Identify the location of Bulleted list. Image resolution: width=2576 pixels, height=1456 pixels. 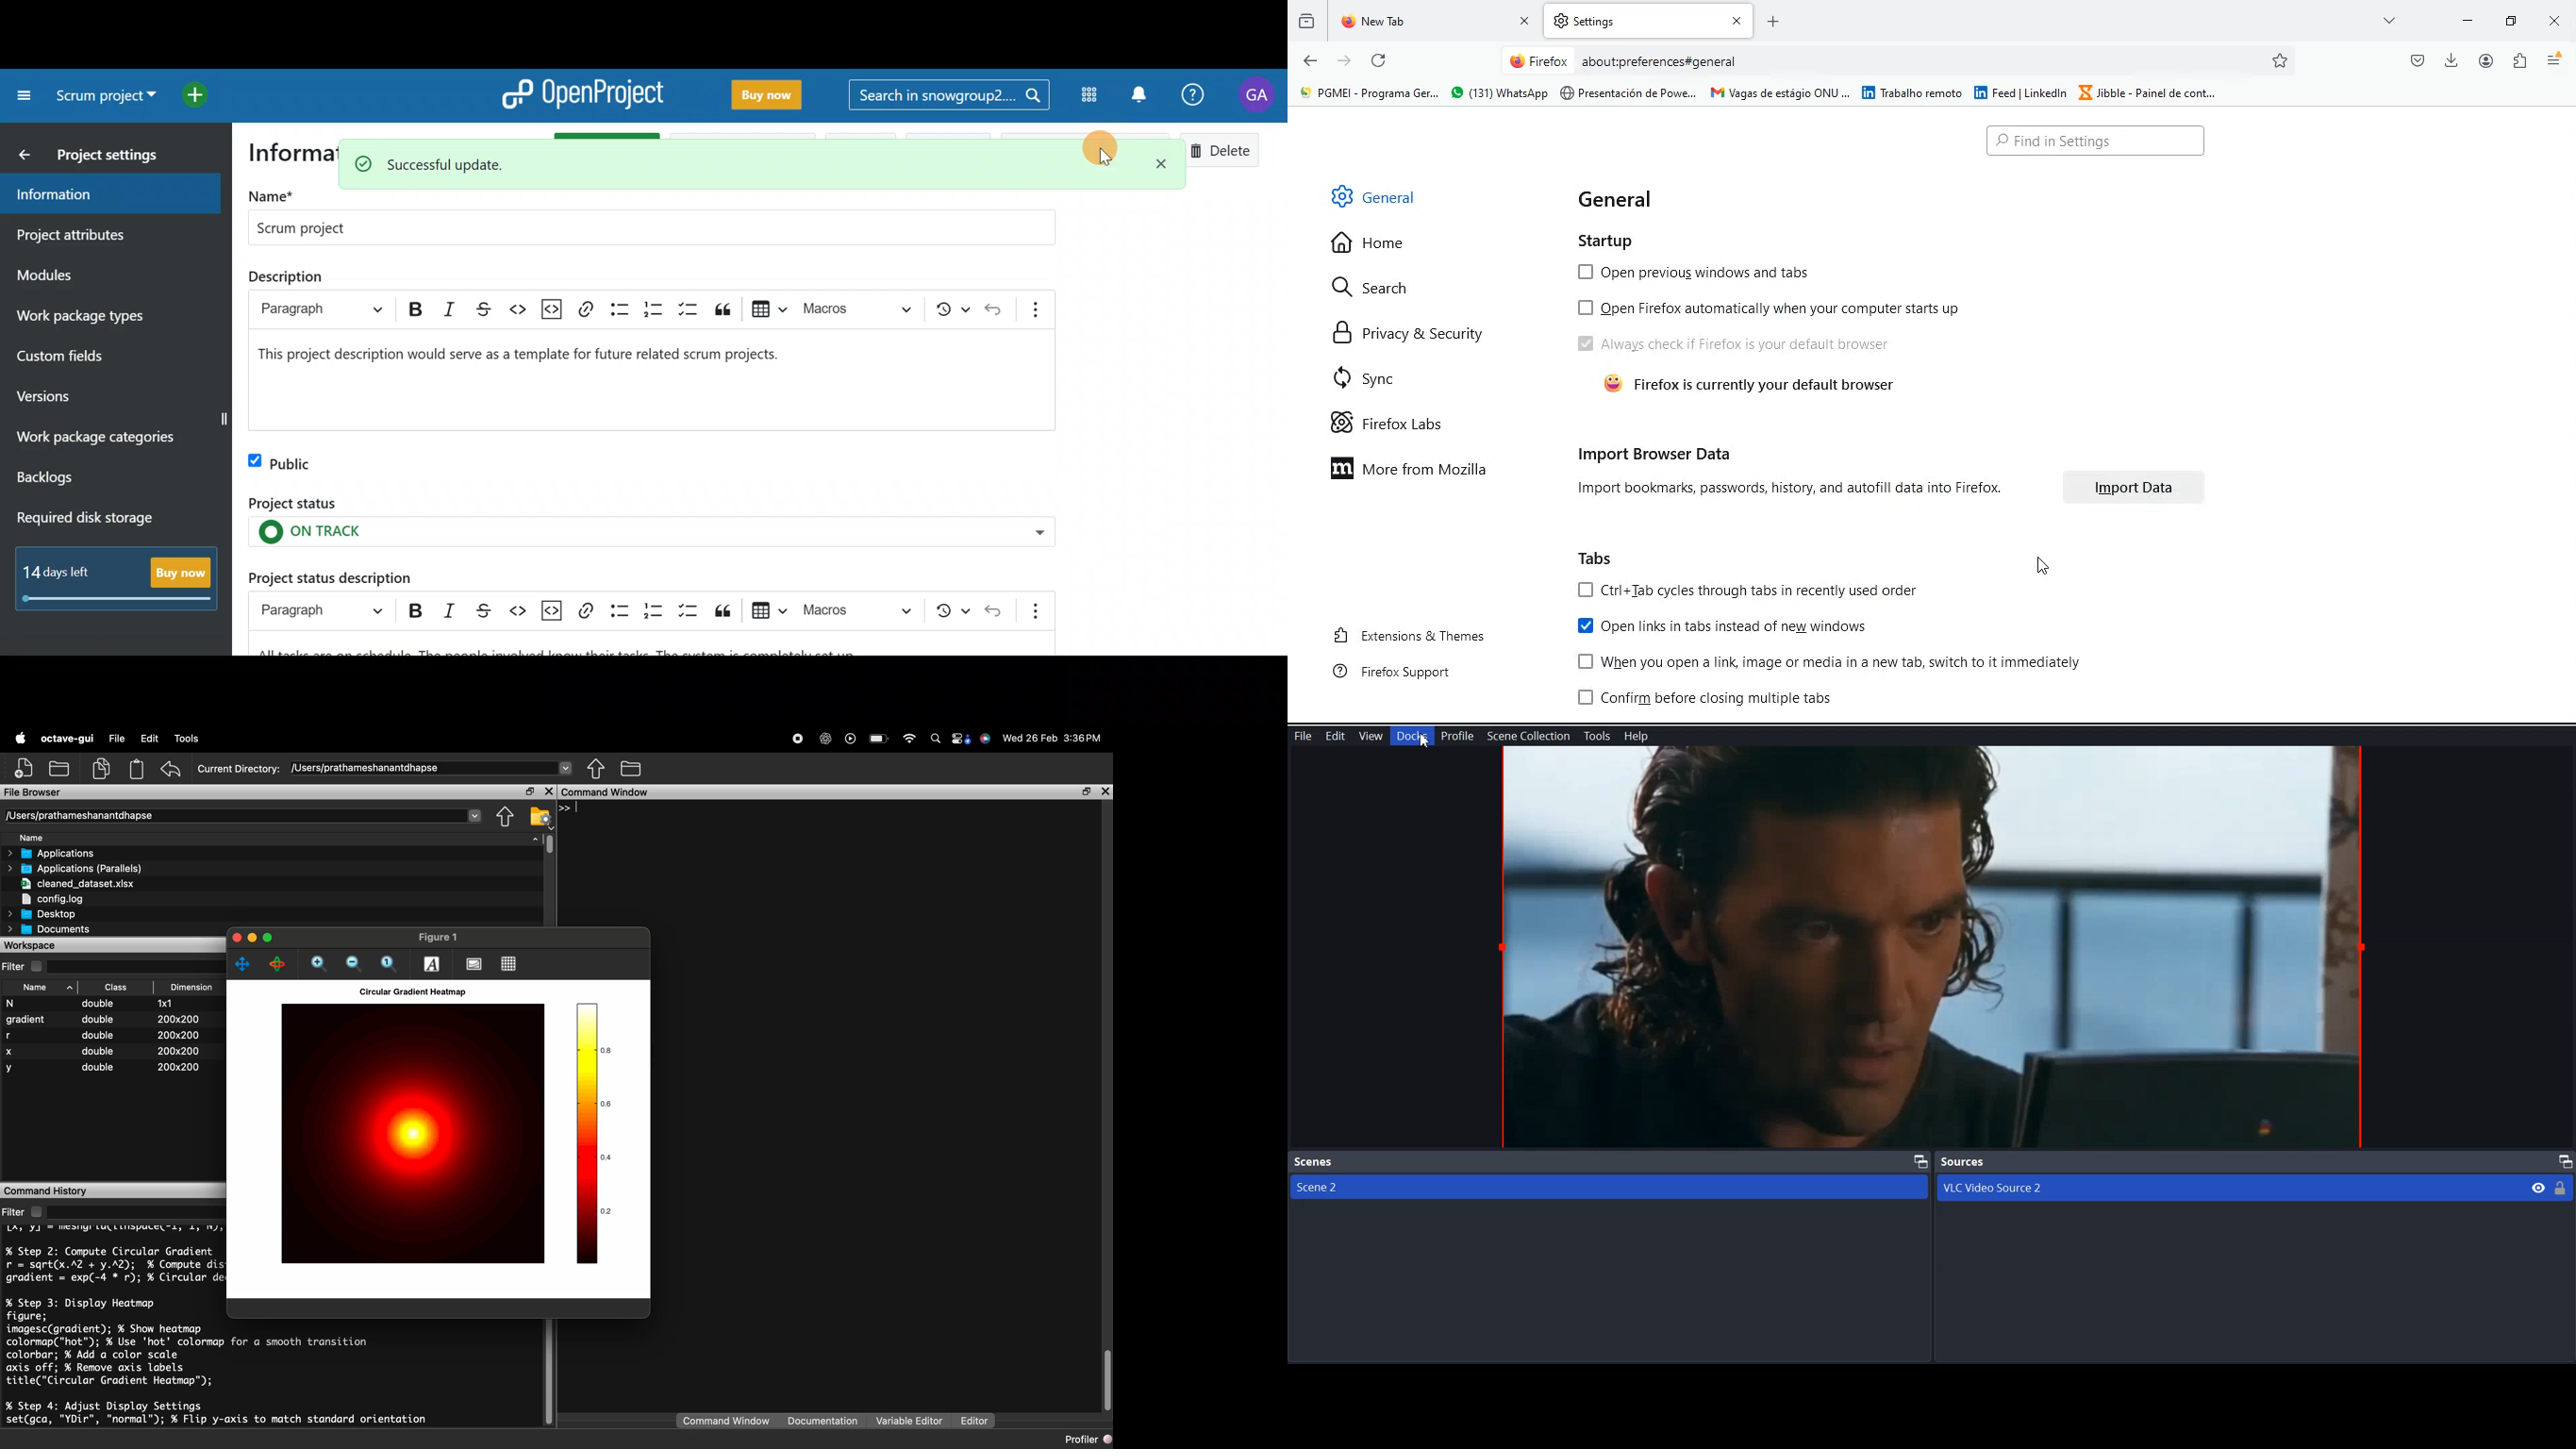
(619, 610).